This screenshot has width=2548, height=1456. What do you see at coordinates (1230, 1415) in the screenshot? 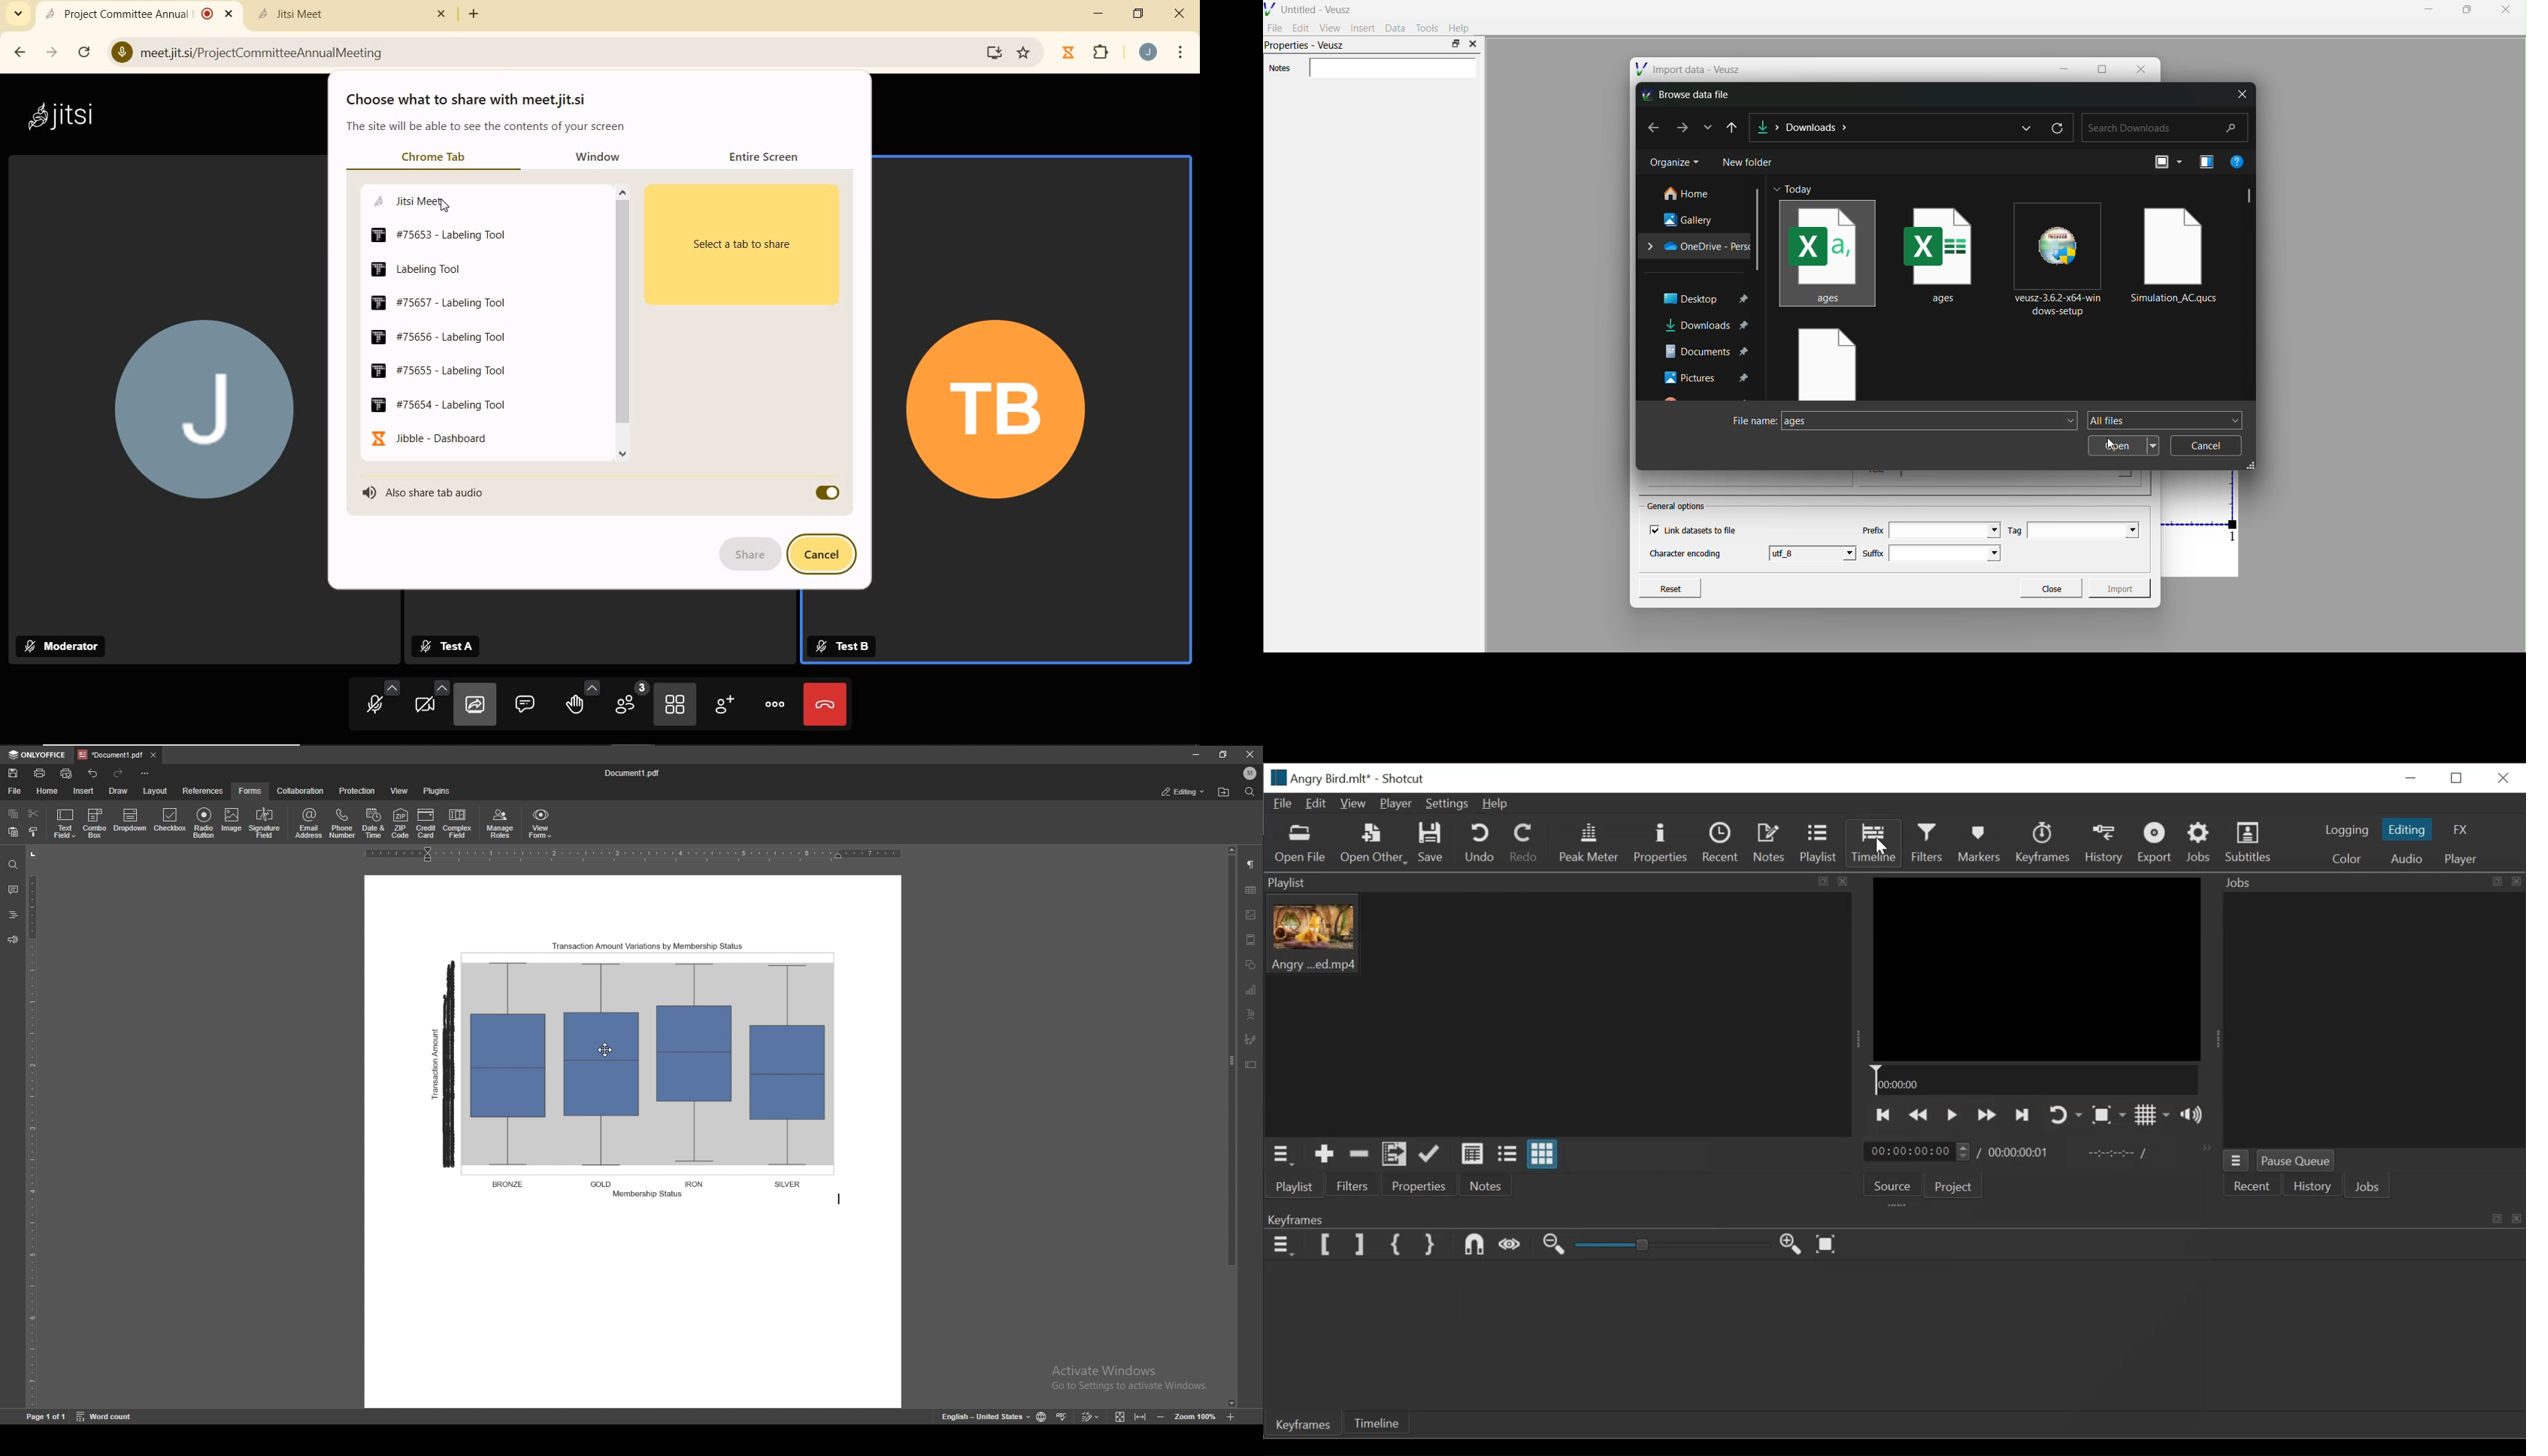
I see `zoom in` at bounding box center [1230, 1415].